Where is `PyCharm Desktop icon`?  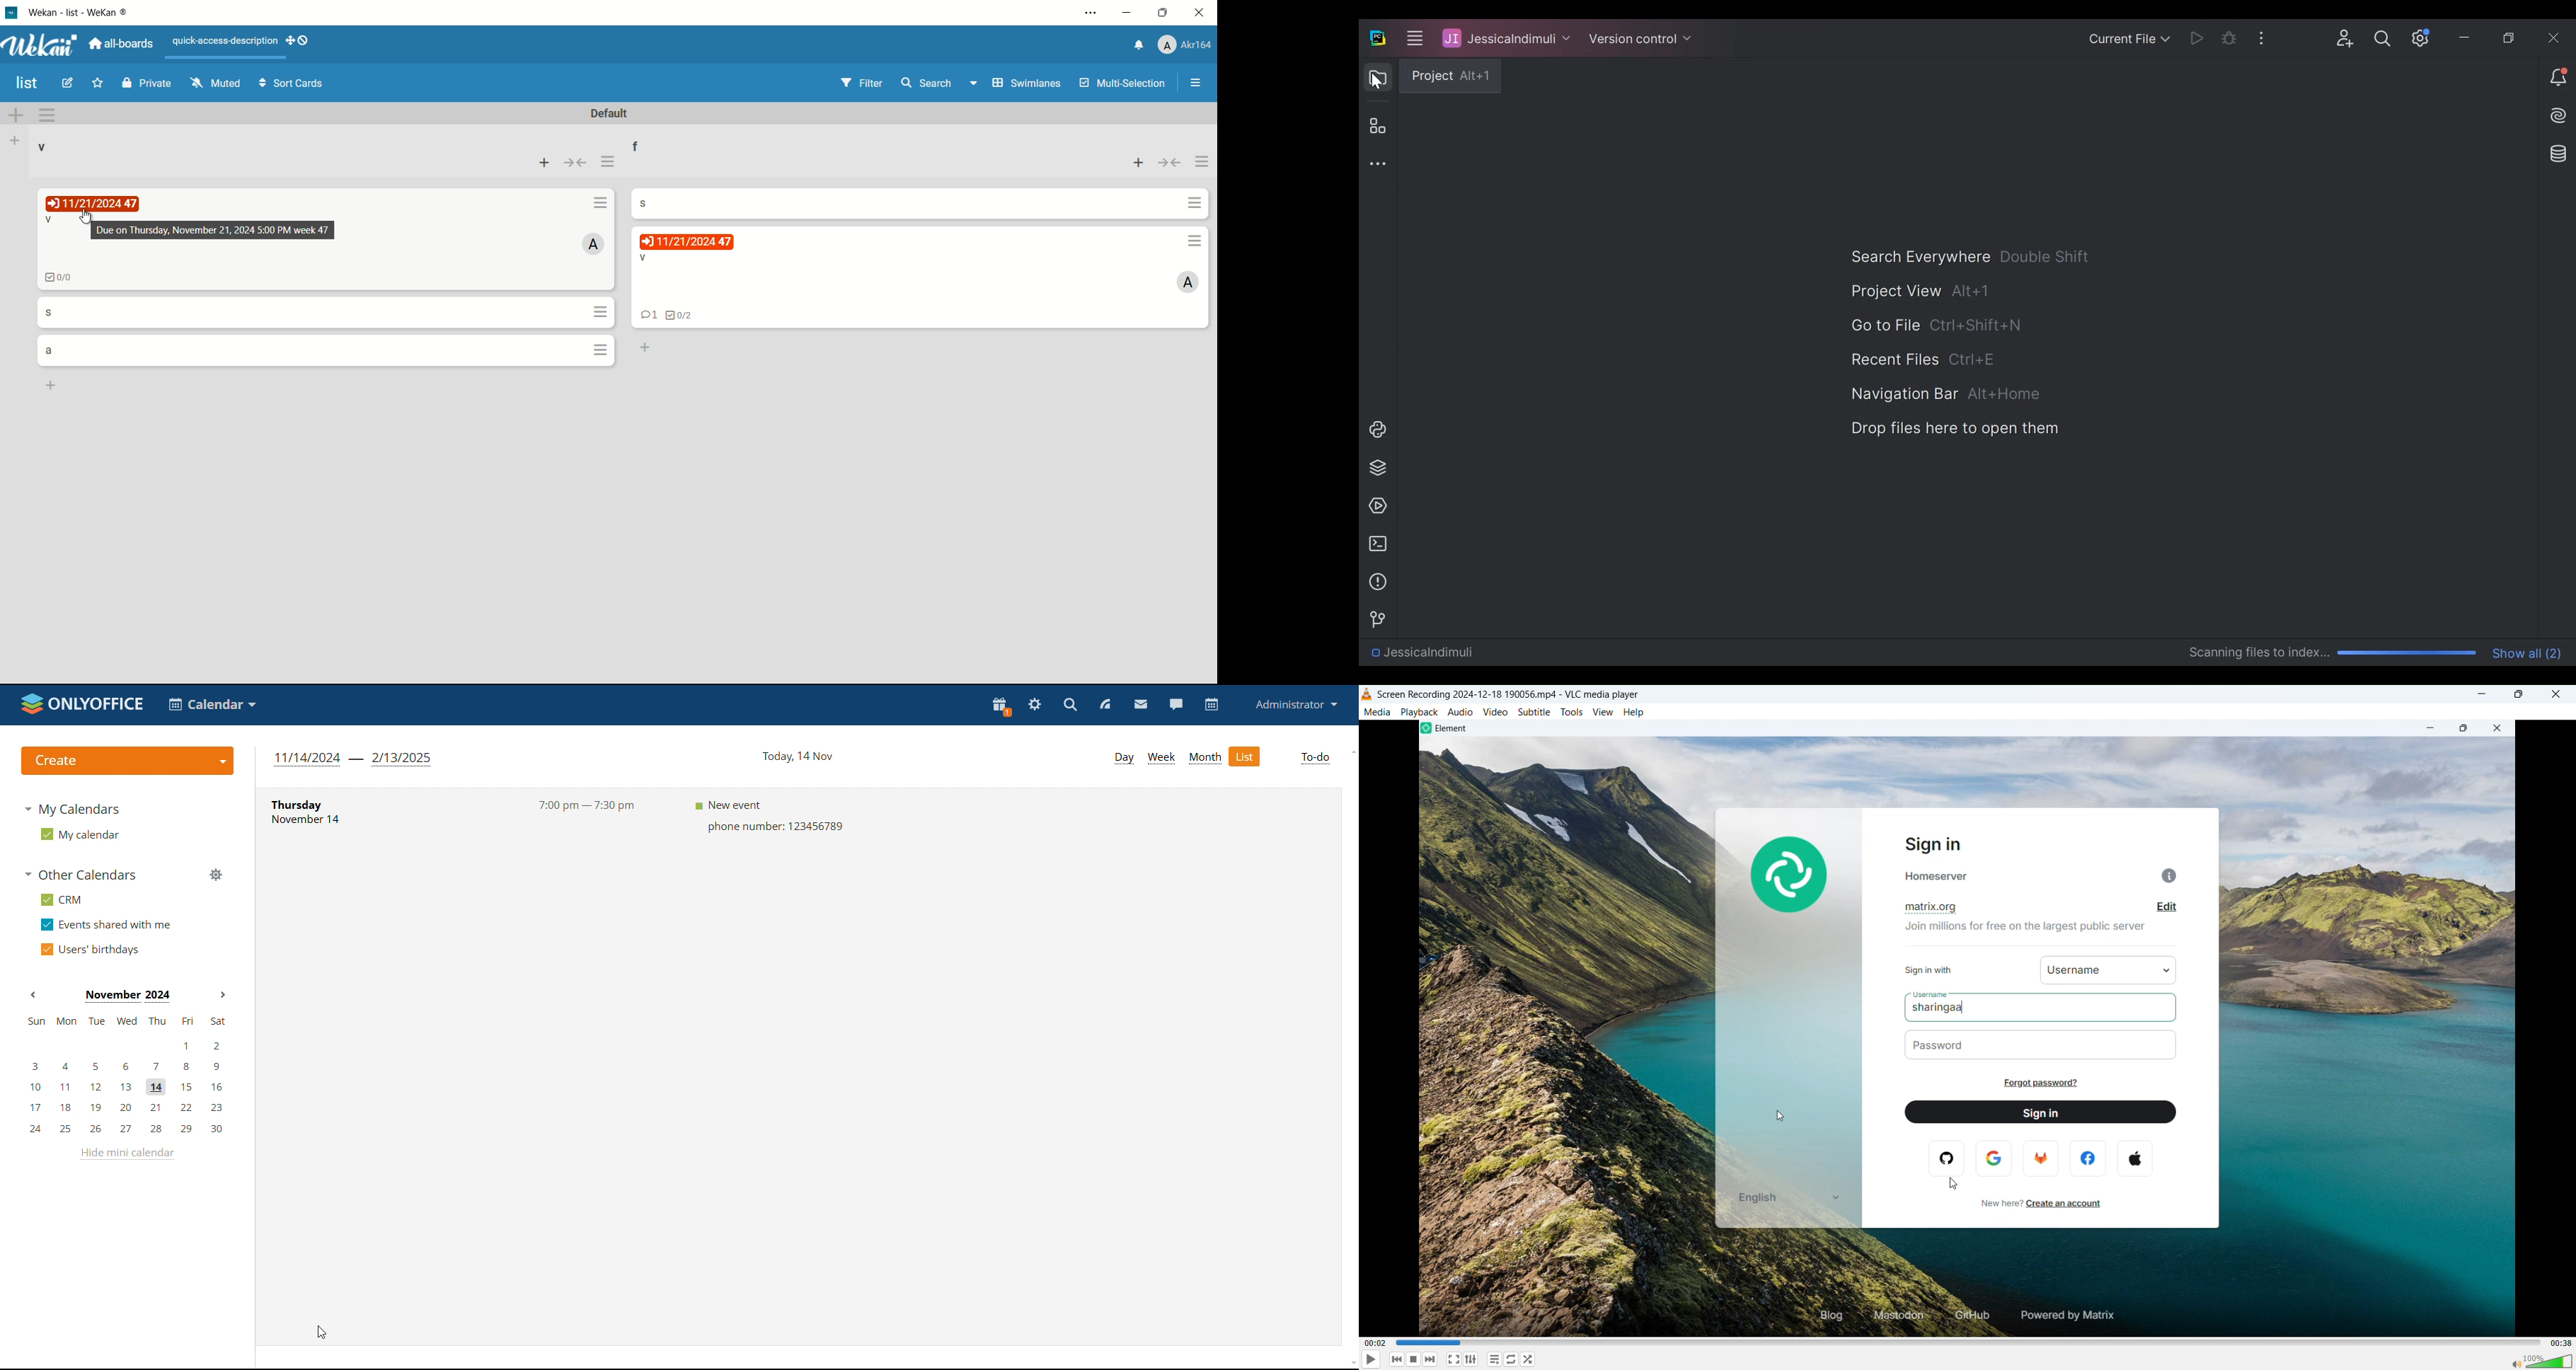 PyCharm Desktop icon is located at coordinates (1377, 37).